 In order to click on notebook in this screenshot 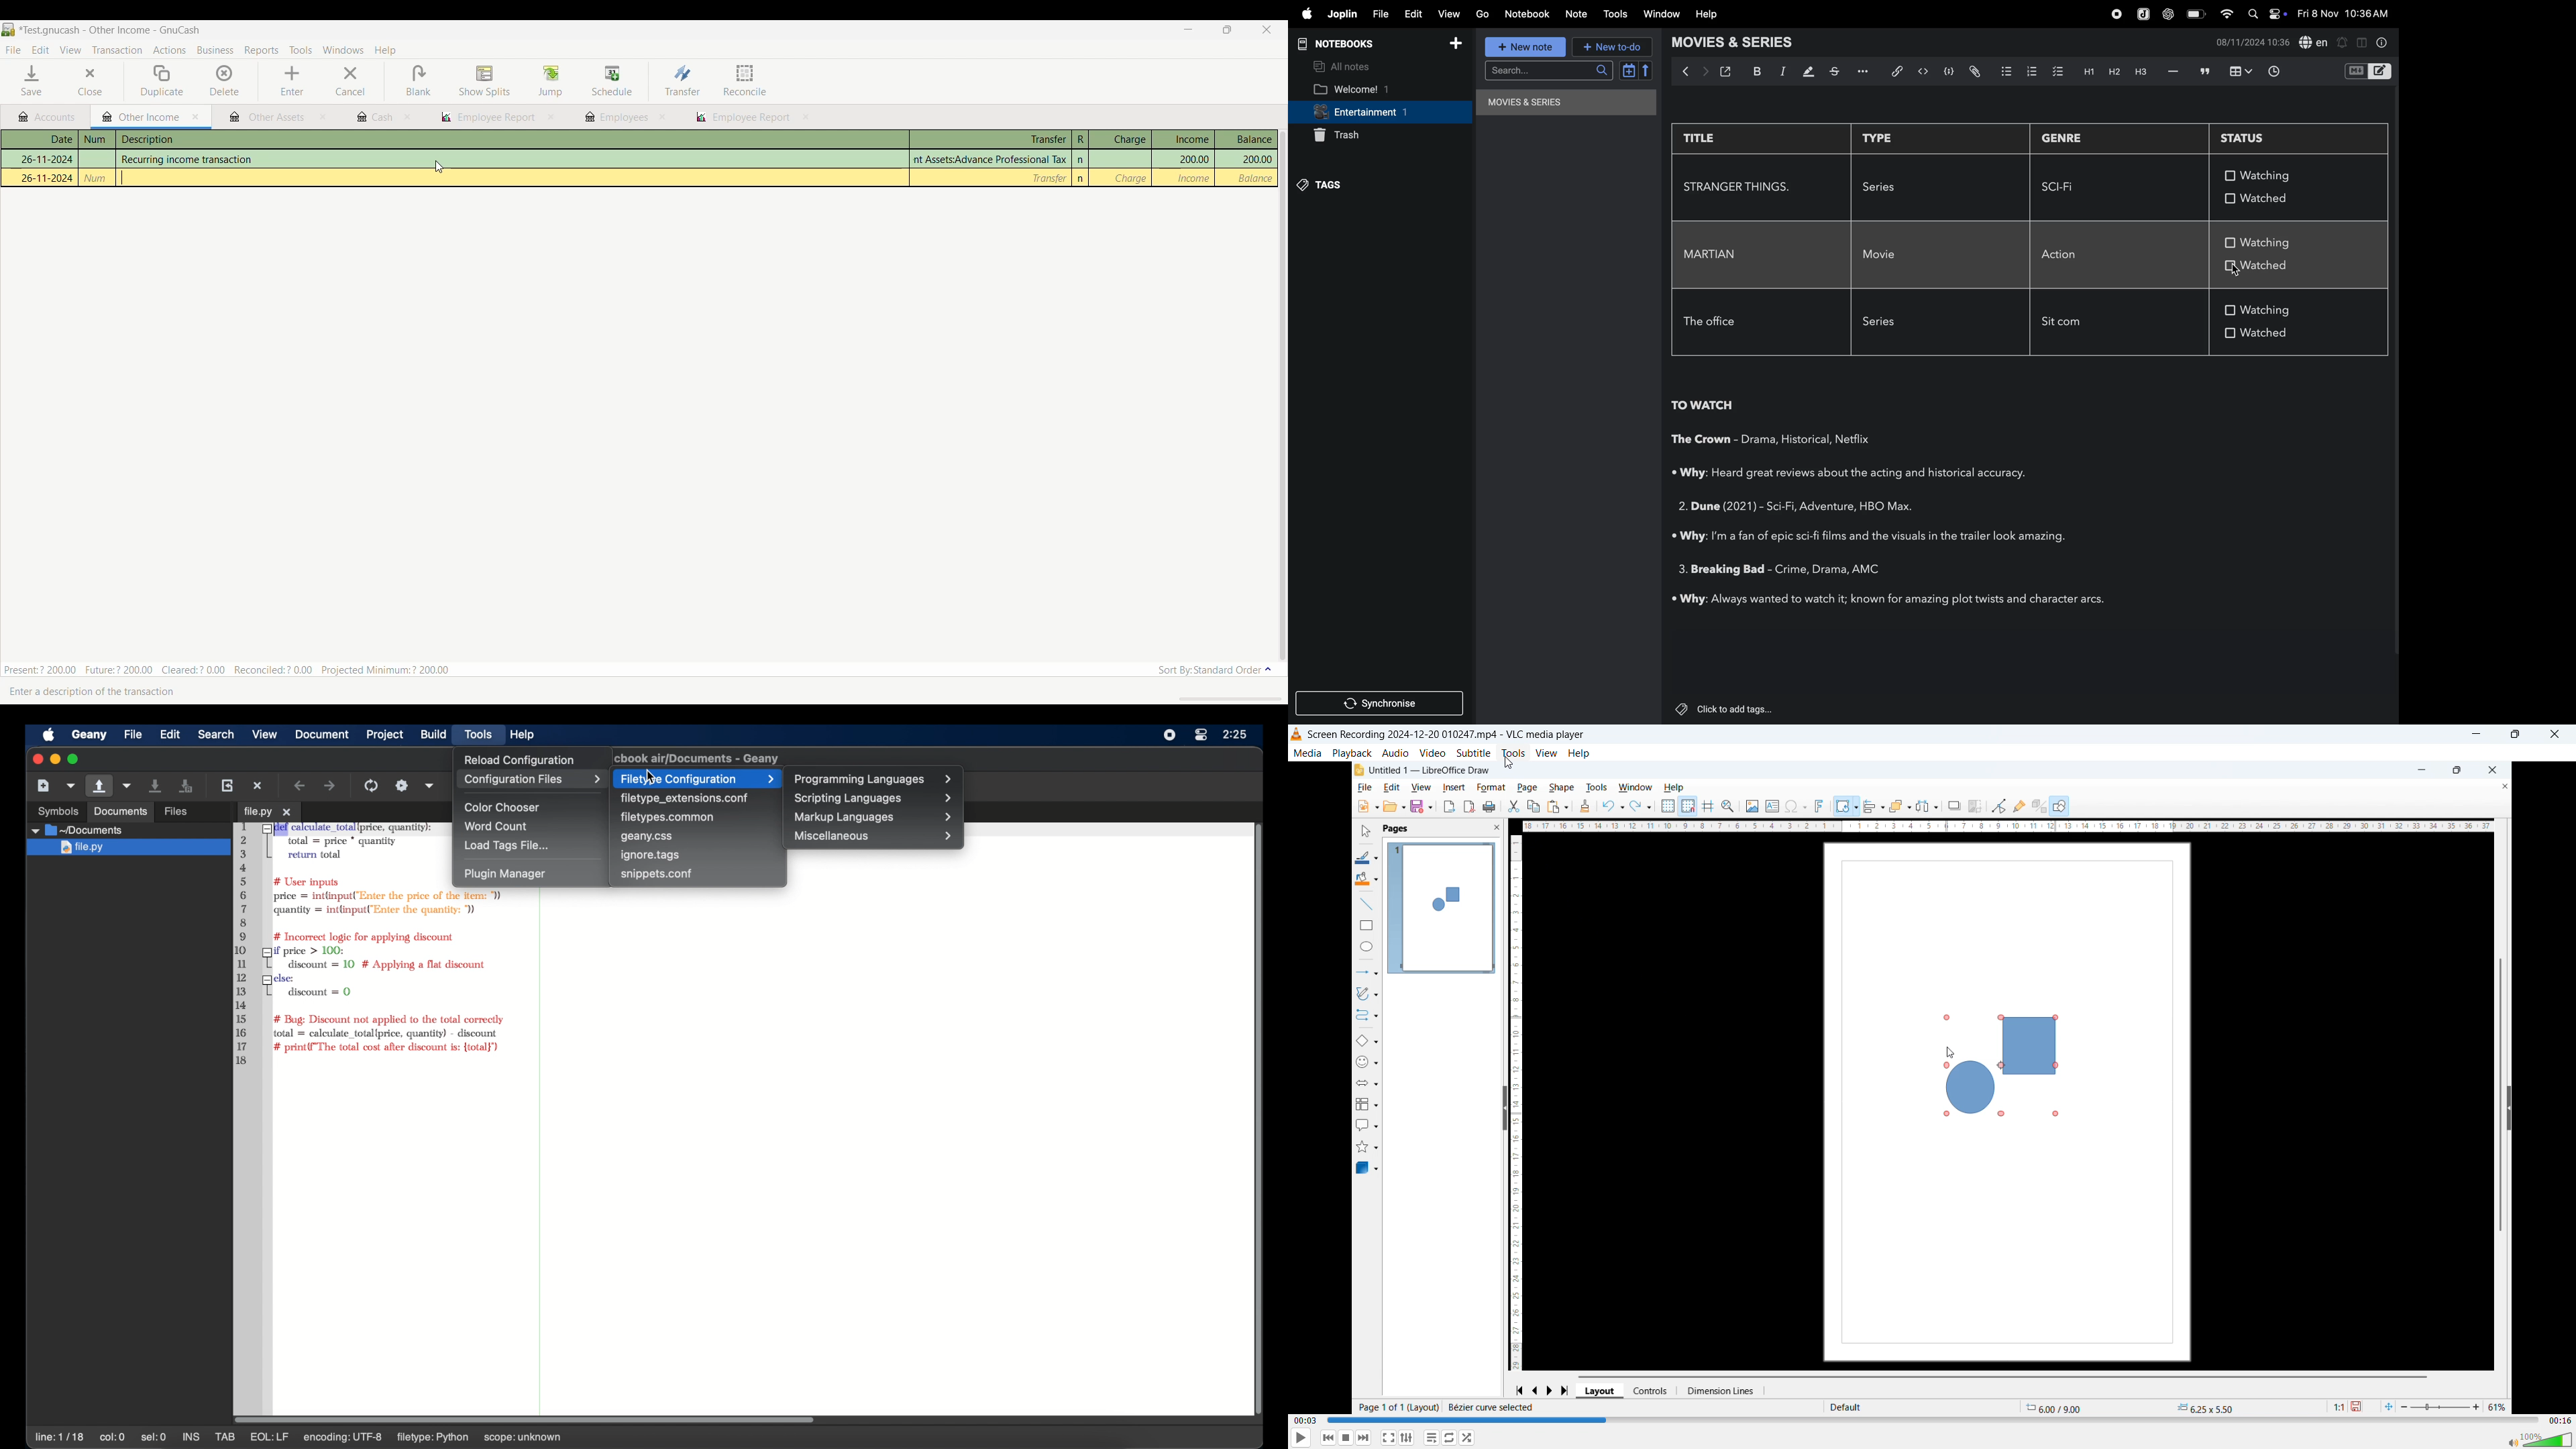, I will do `click(1528, 14)`.